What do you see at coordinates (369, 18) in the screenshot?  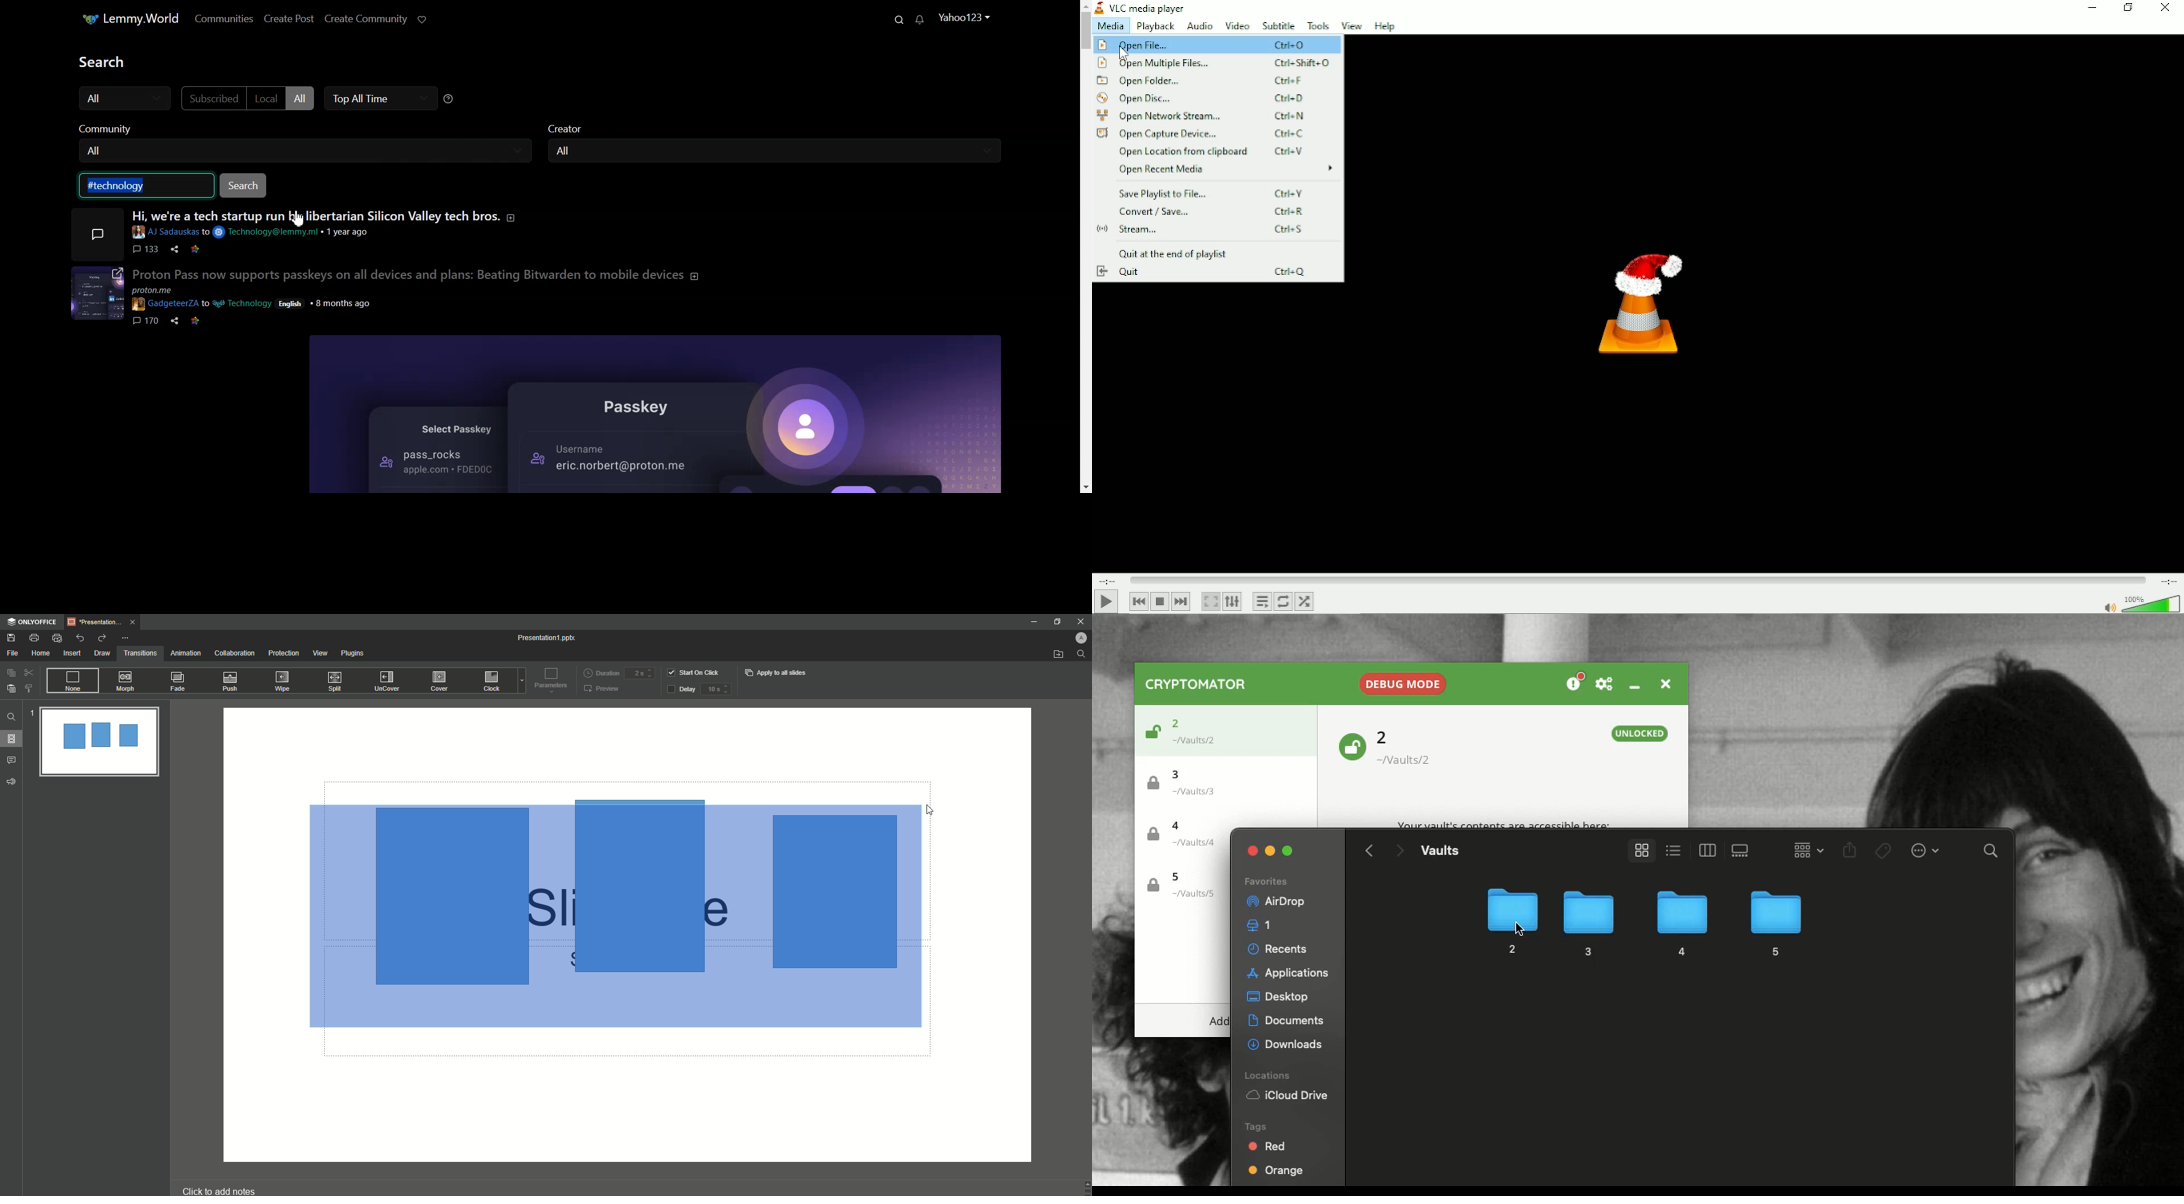 I see `Create Community` at bounding box center [369, 18].